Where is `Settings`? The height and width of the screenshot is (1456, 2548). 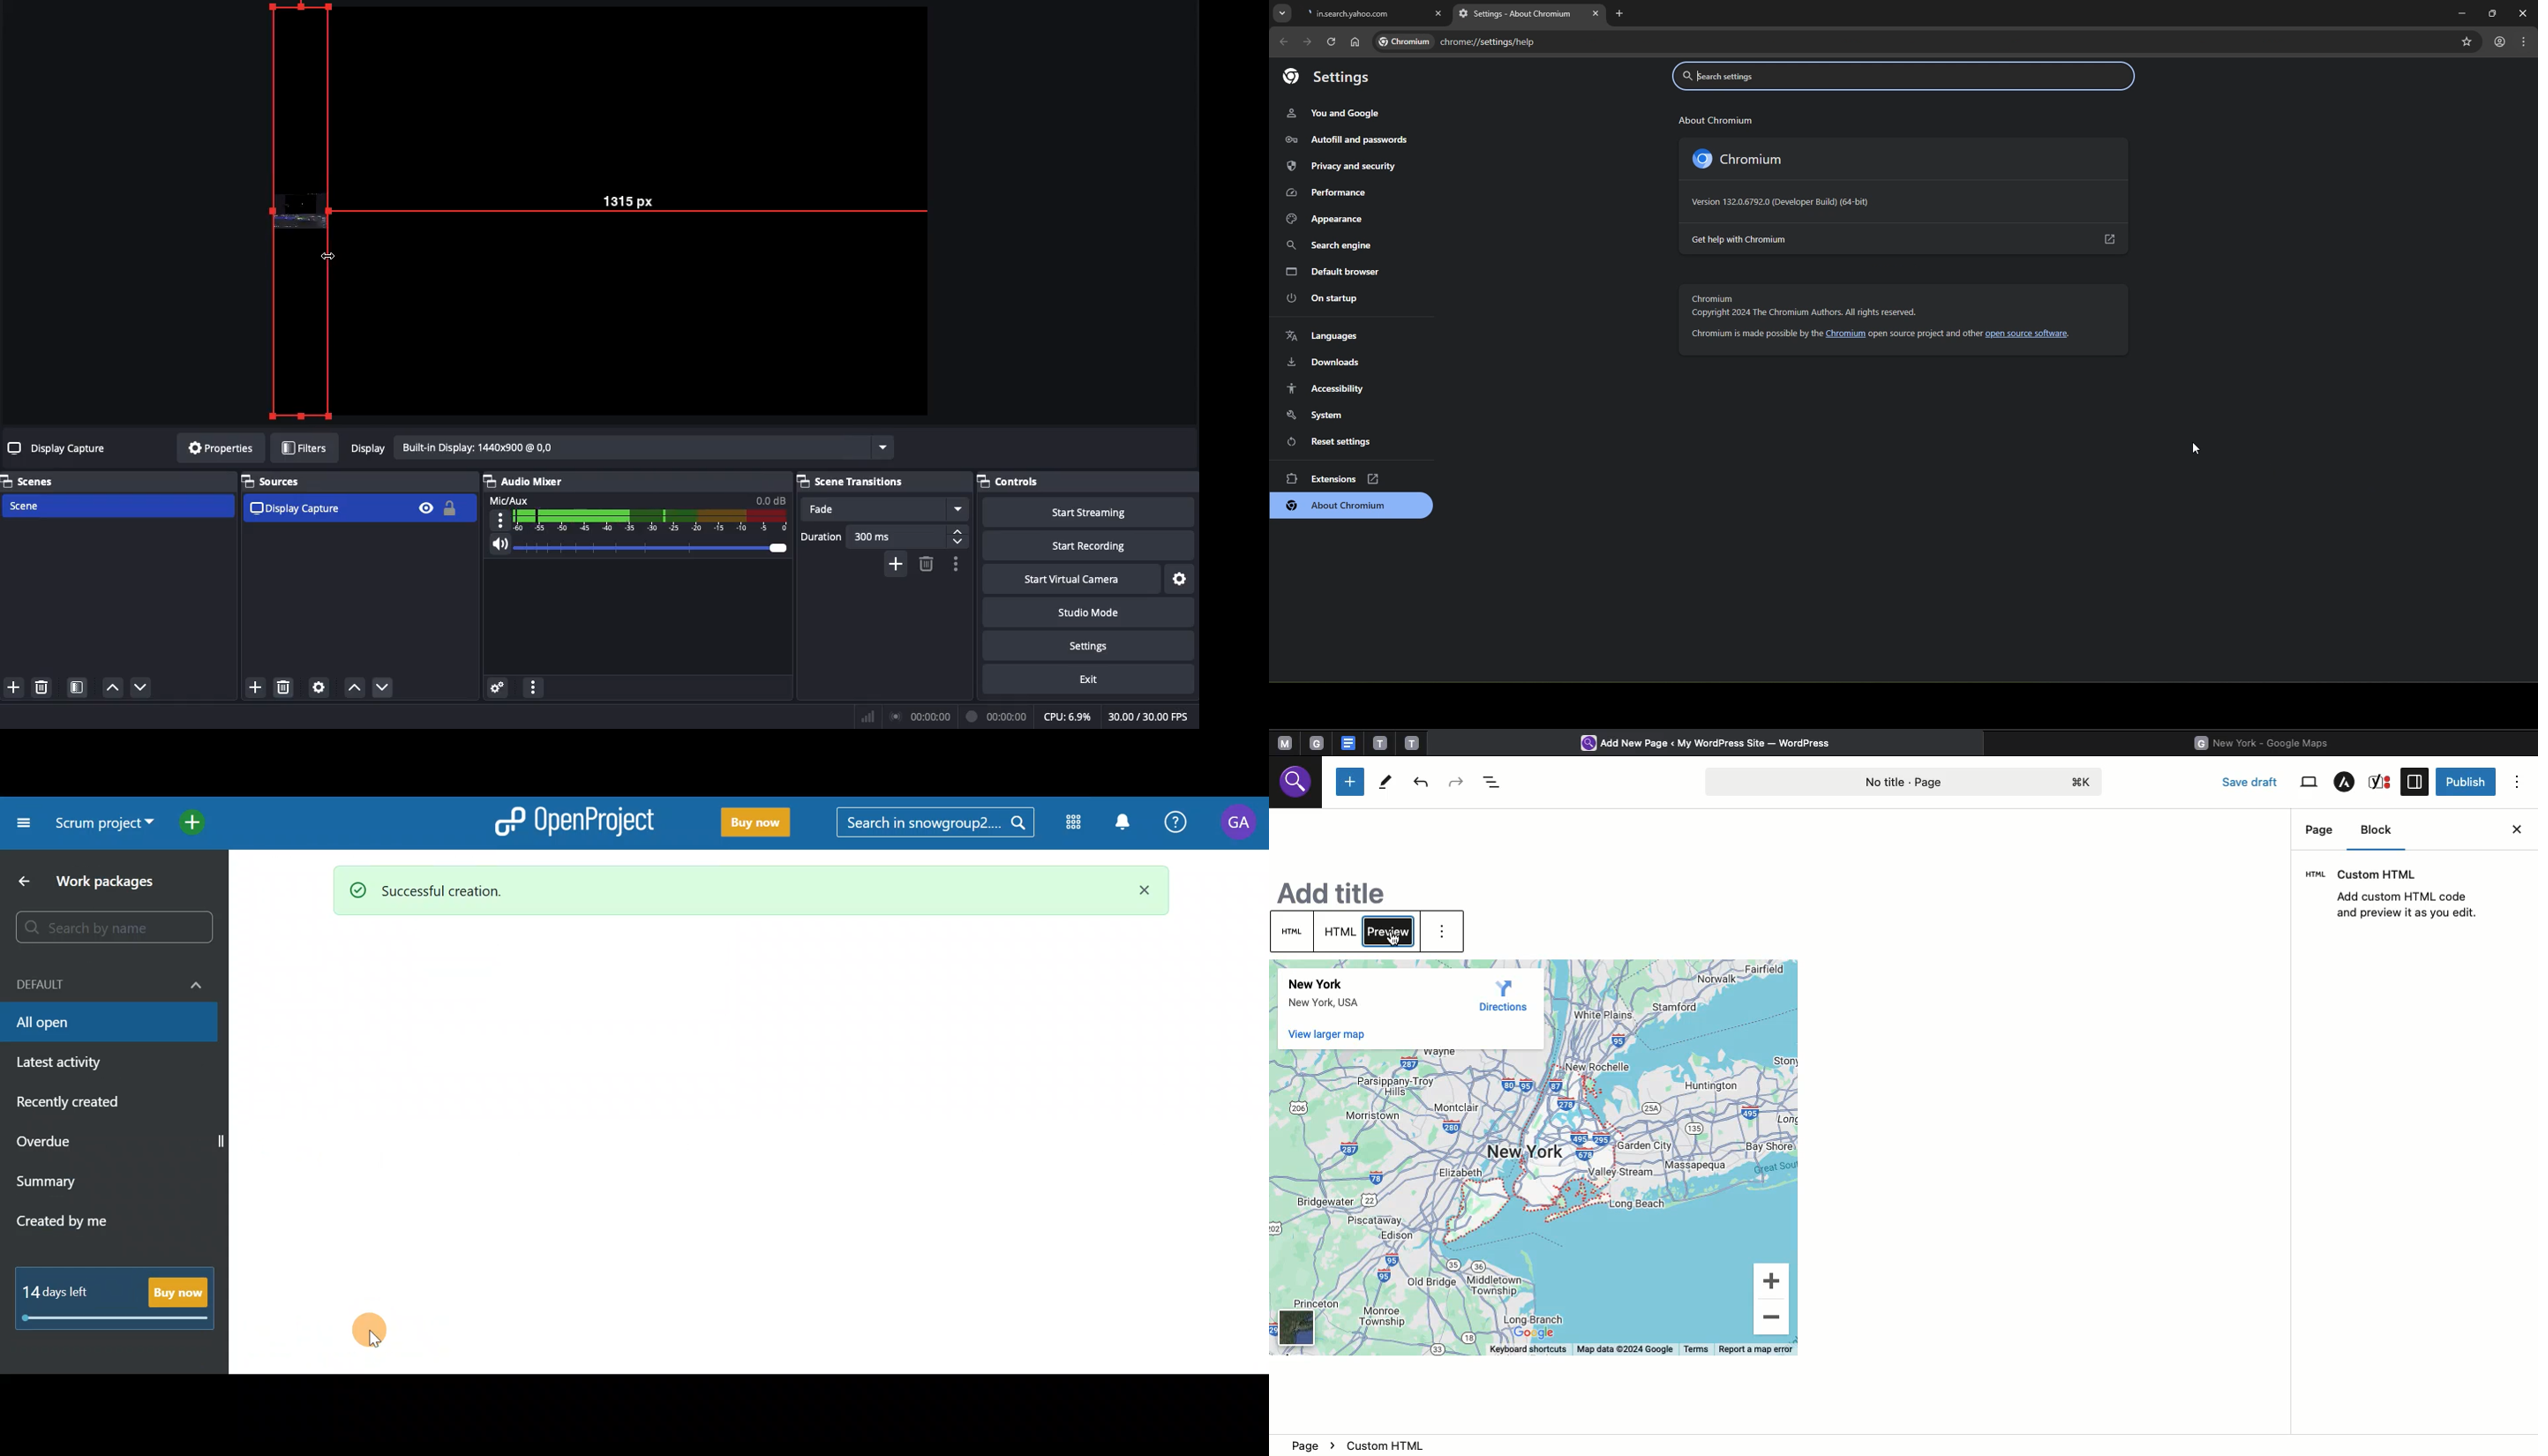 Settings is located at coordinates (1087, 643).